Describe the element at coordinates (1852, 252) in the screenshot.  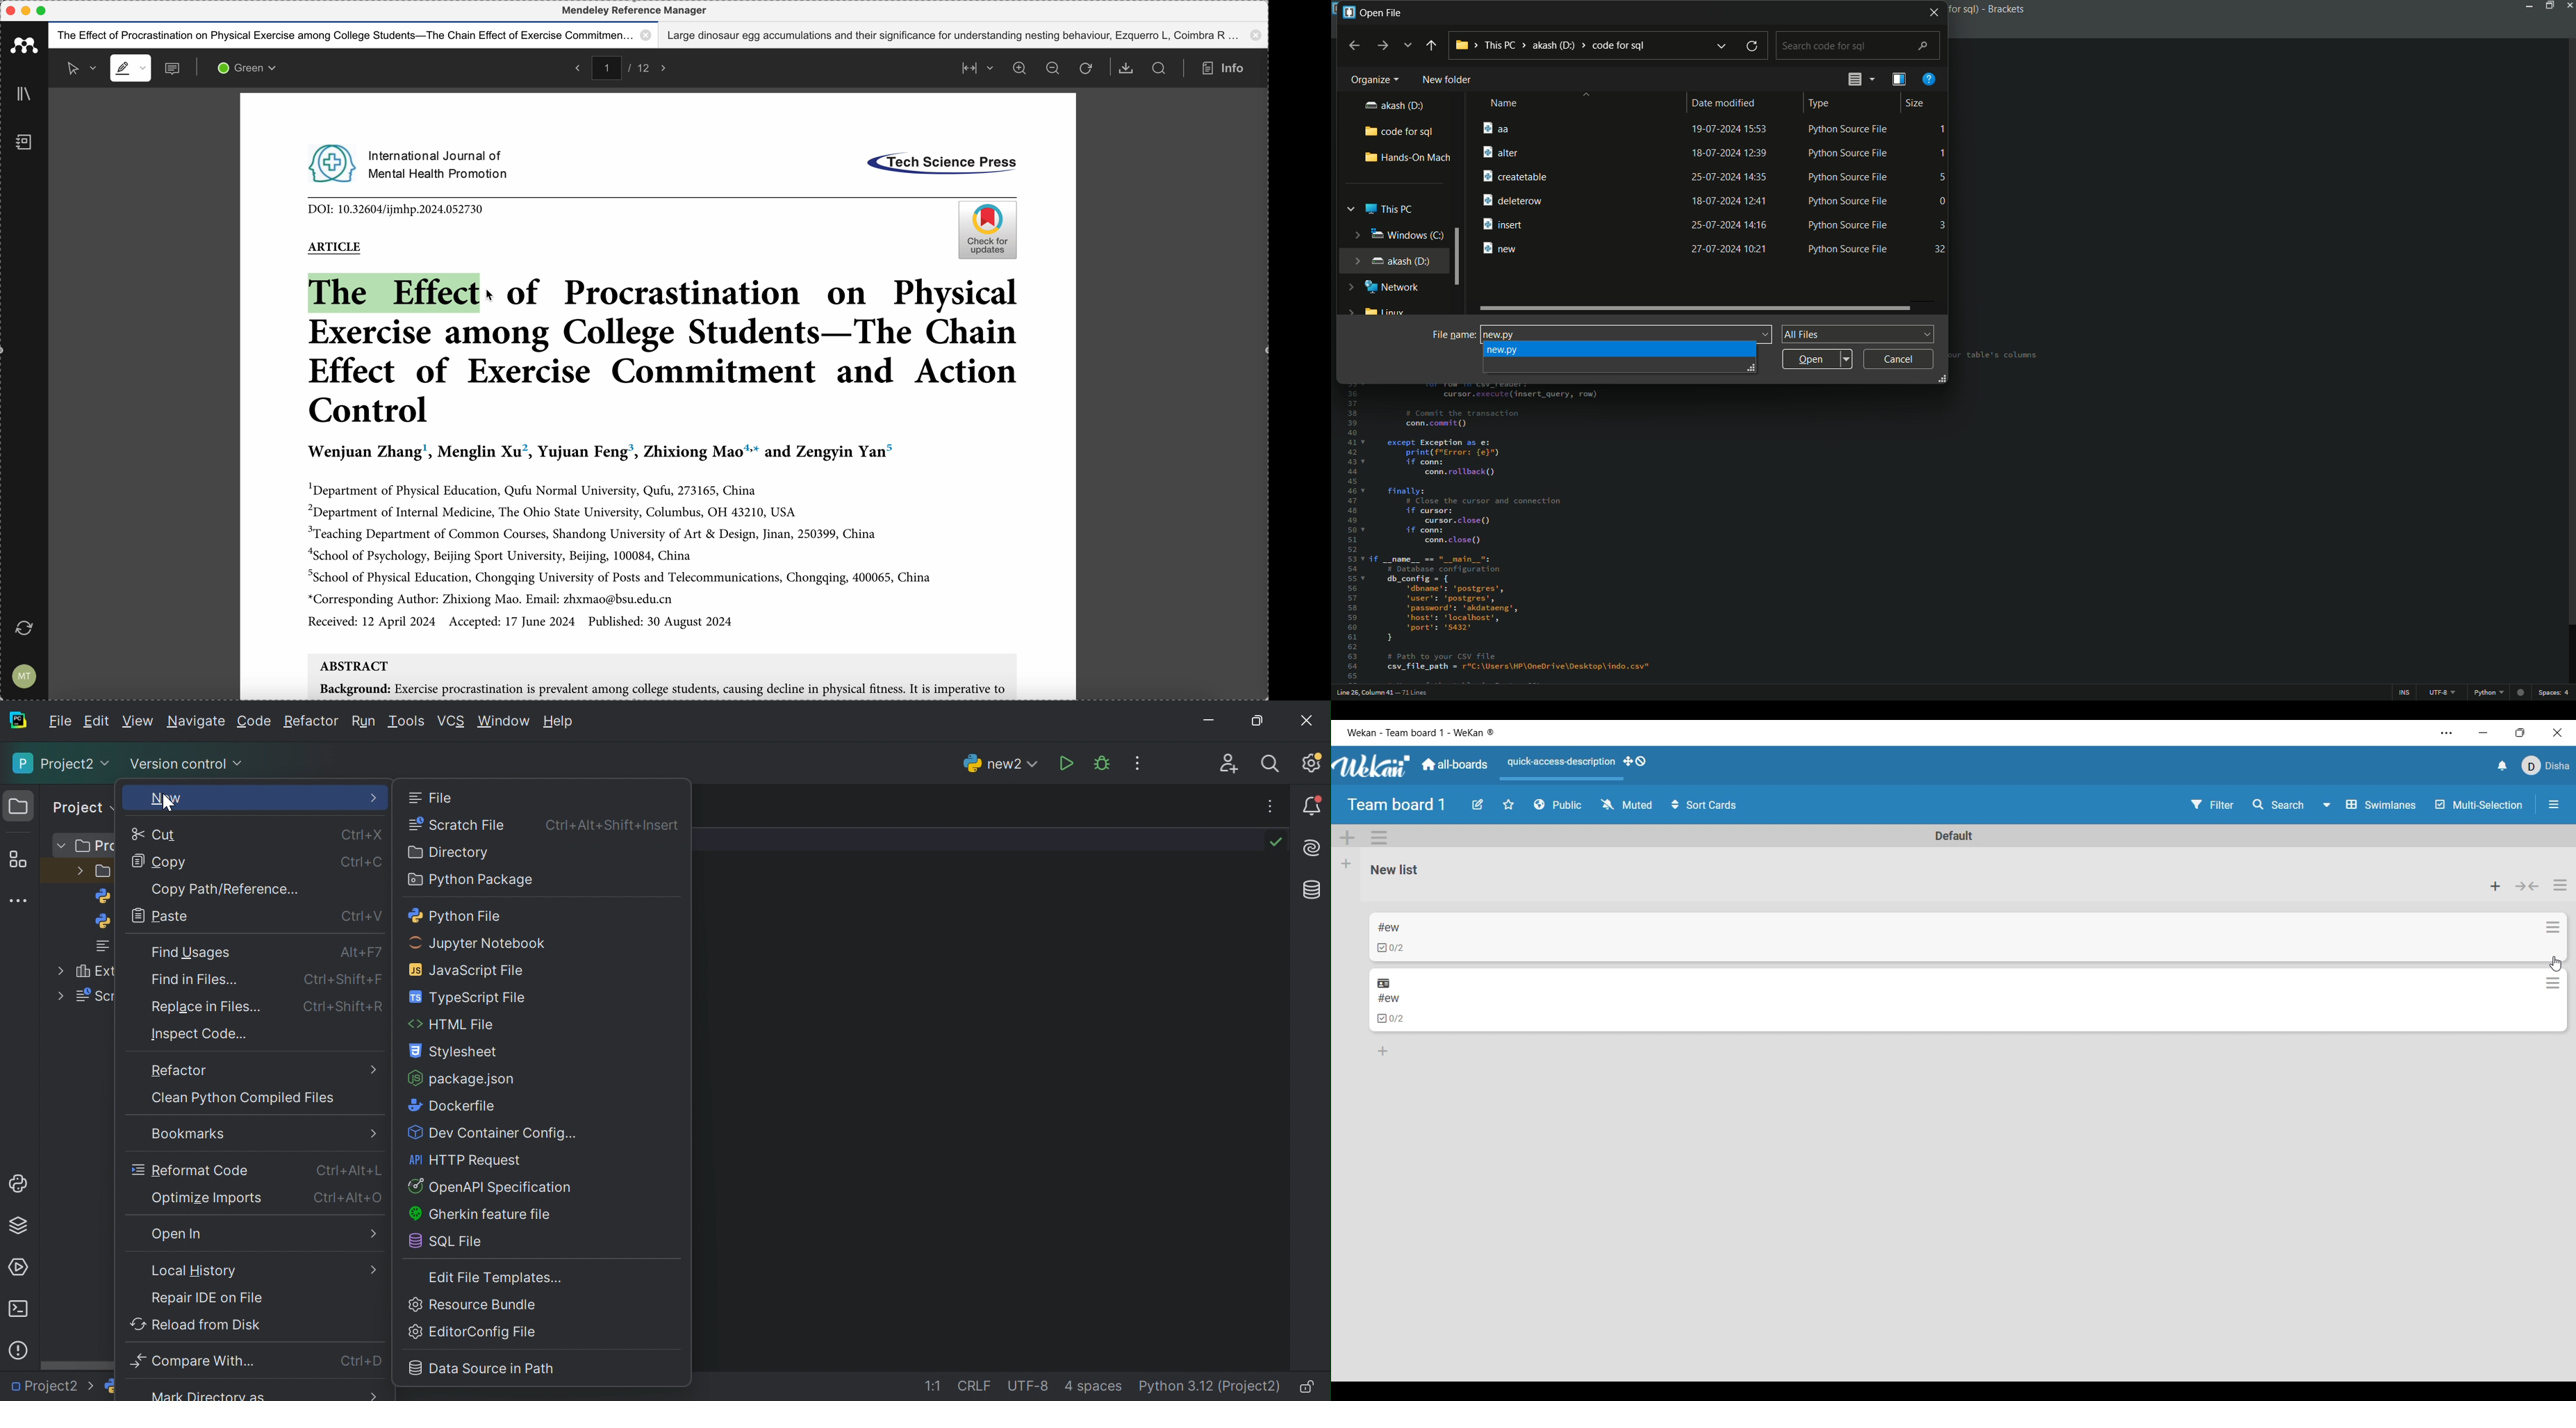
I see `Python Source File` at that location.